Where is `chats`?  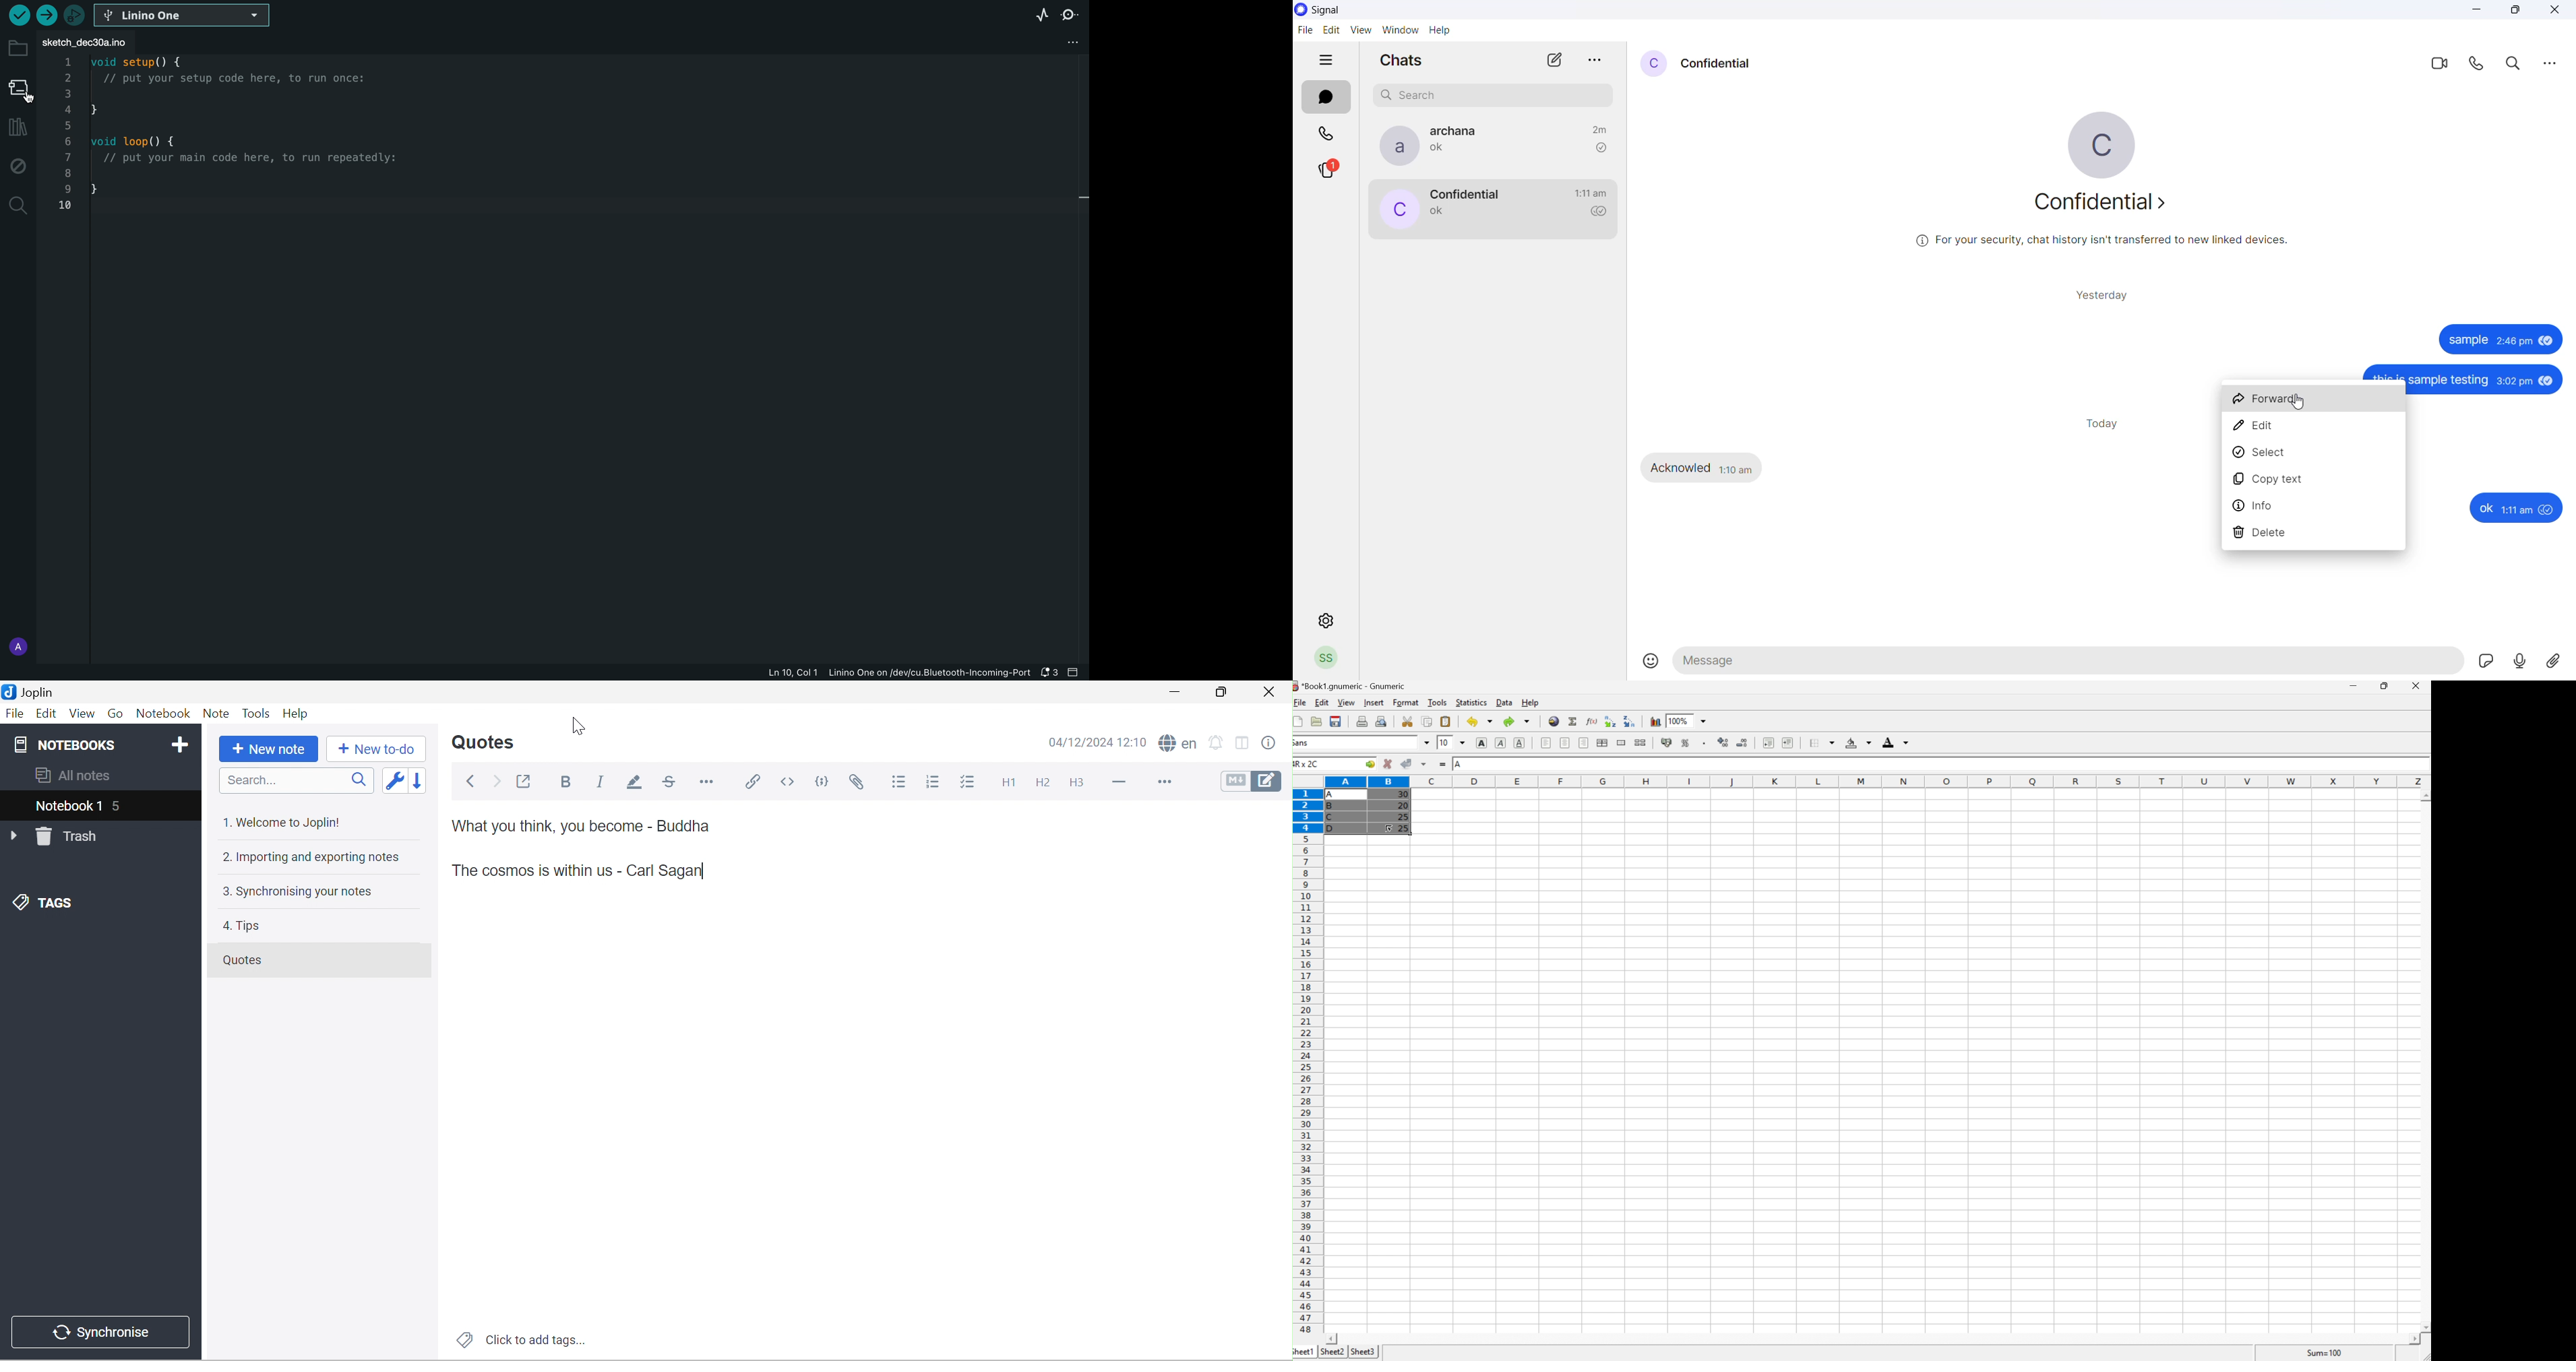
chats is located at coordinates (1325, 98).